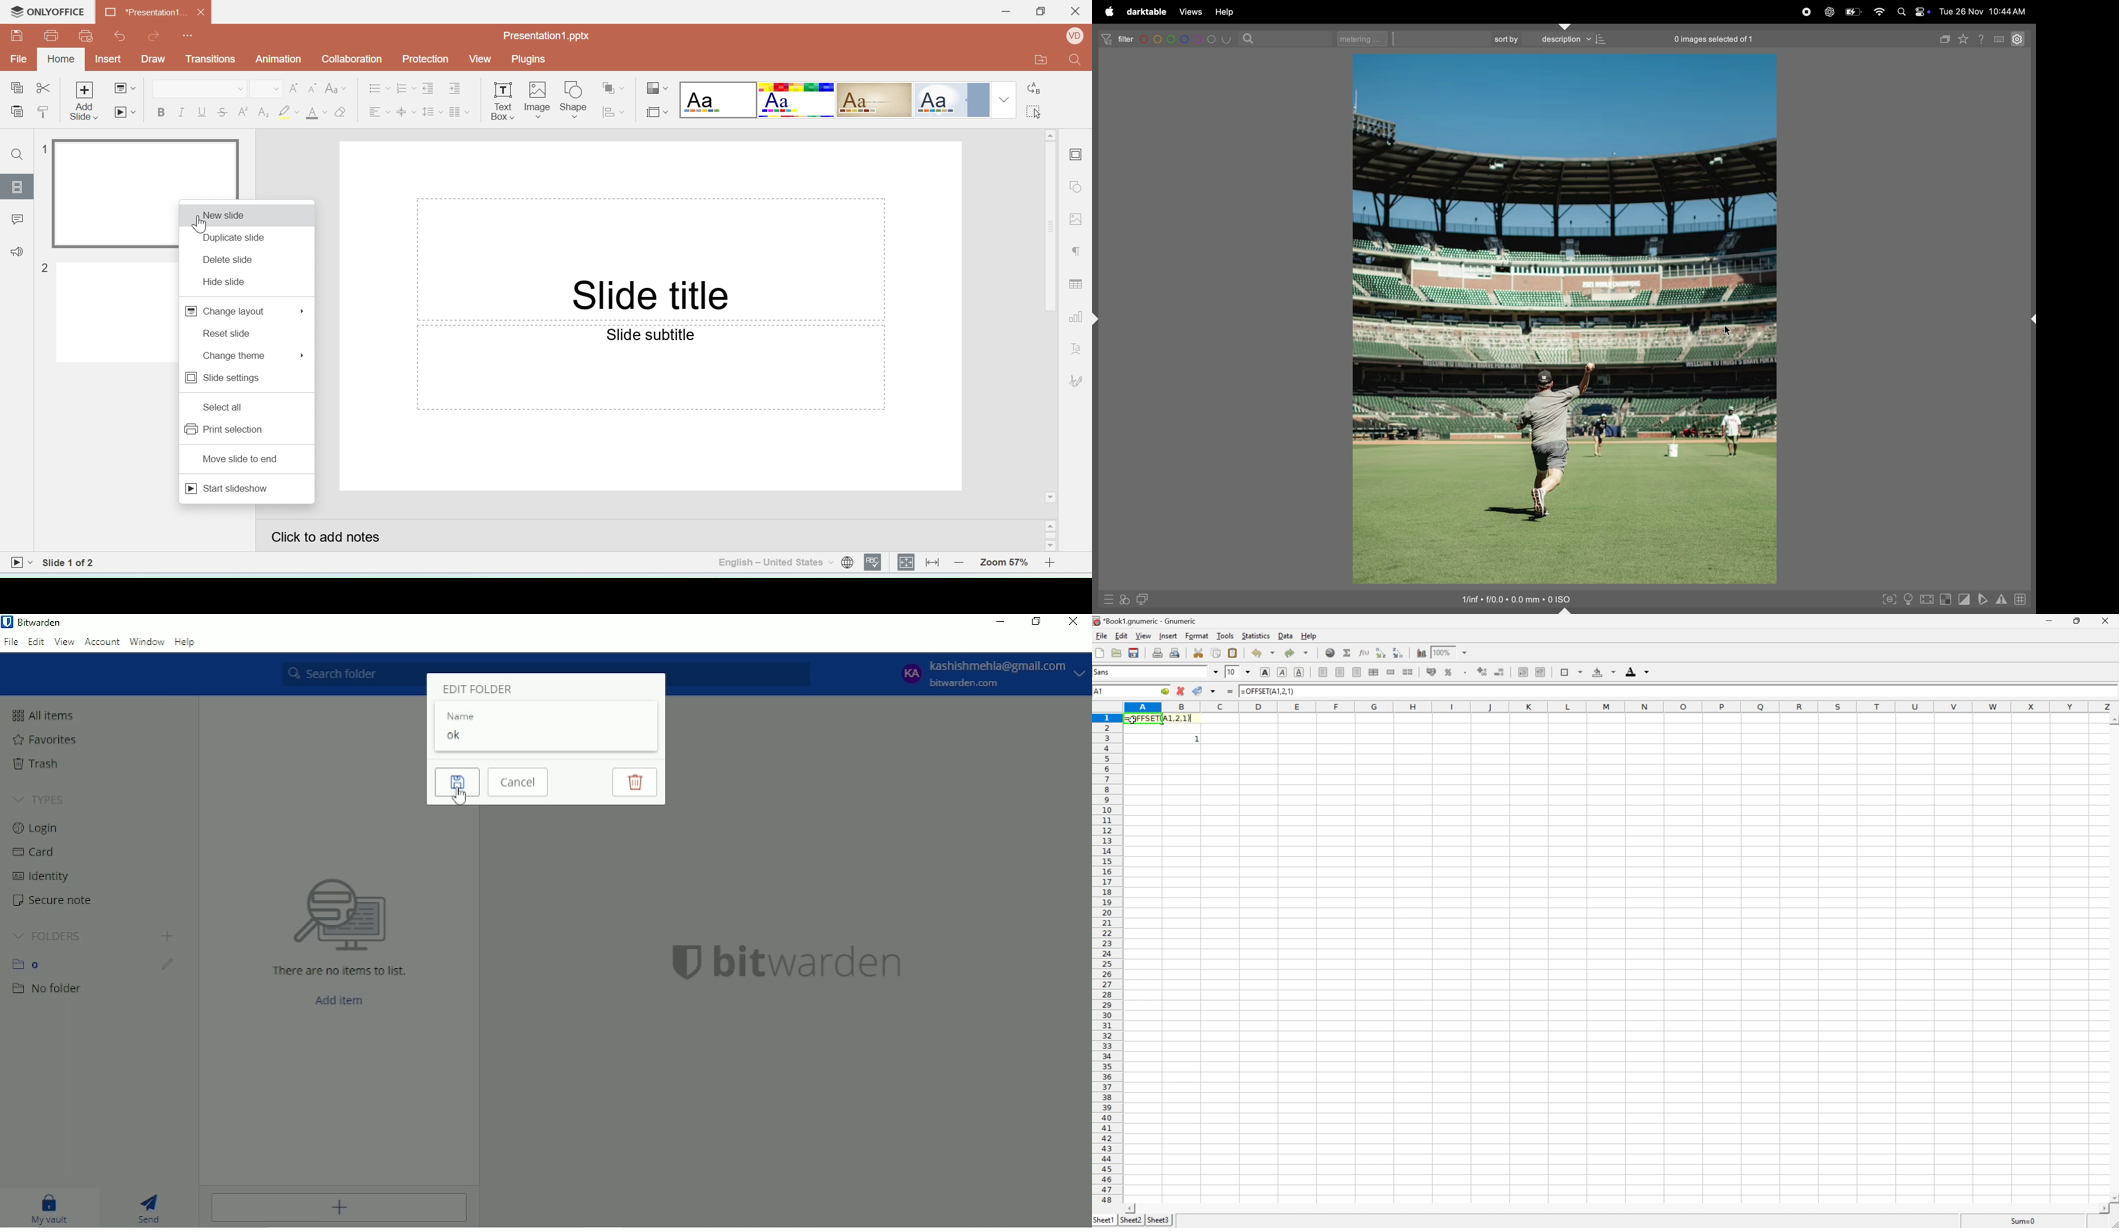  I want to click on Start slideshow, so click(21, 565).